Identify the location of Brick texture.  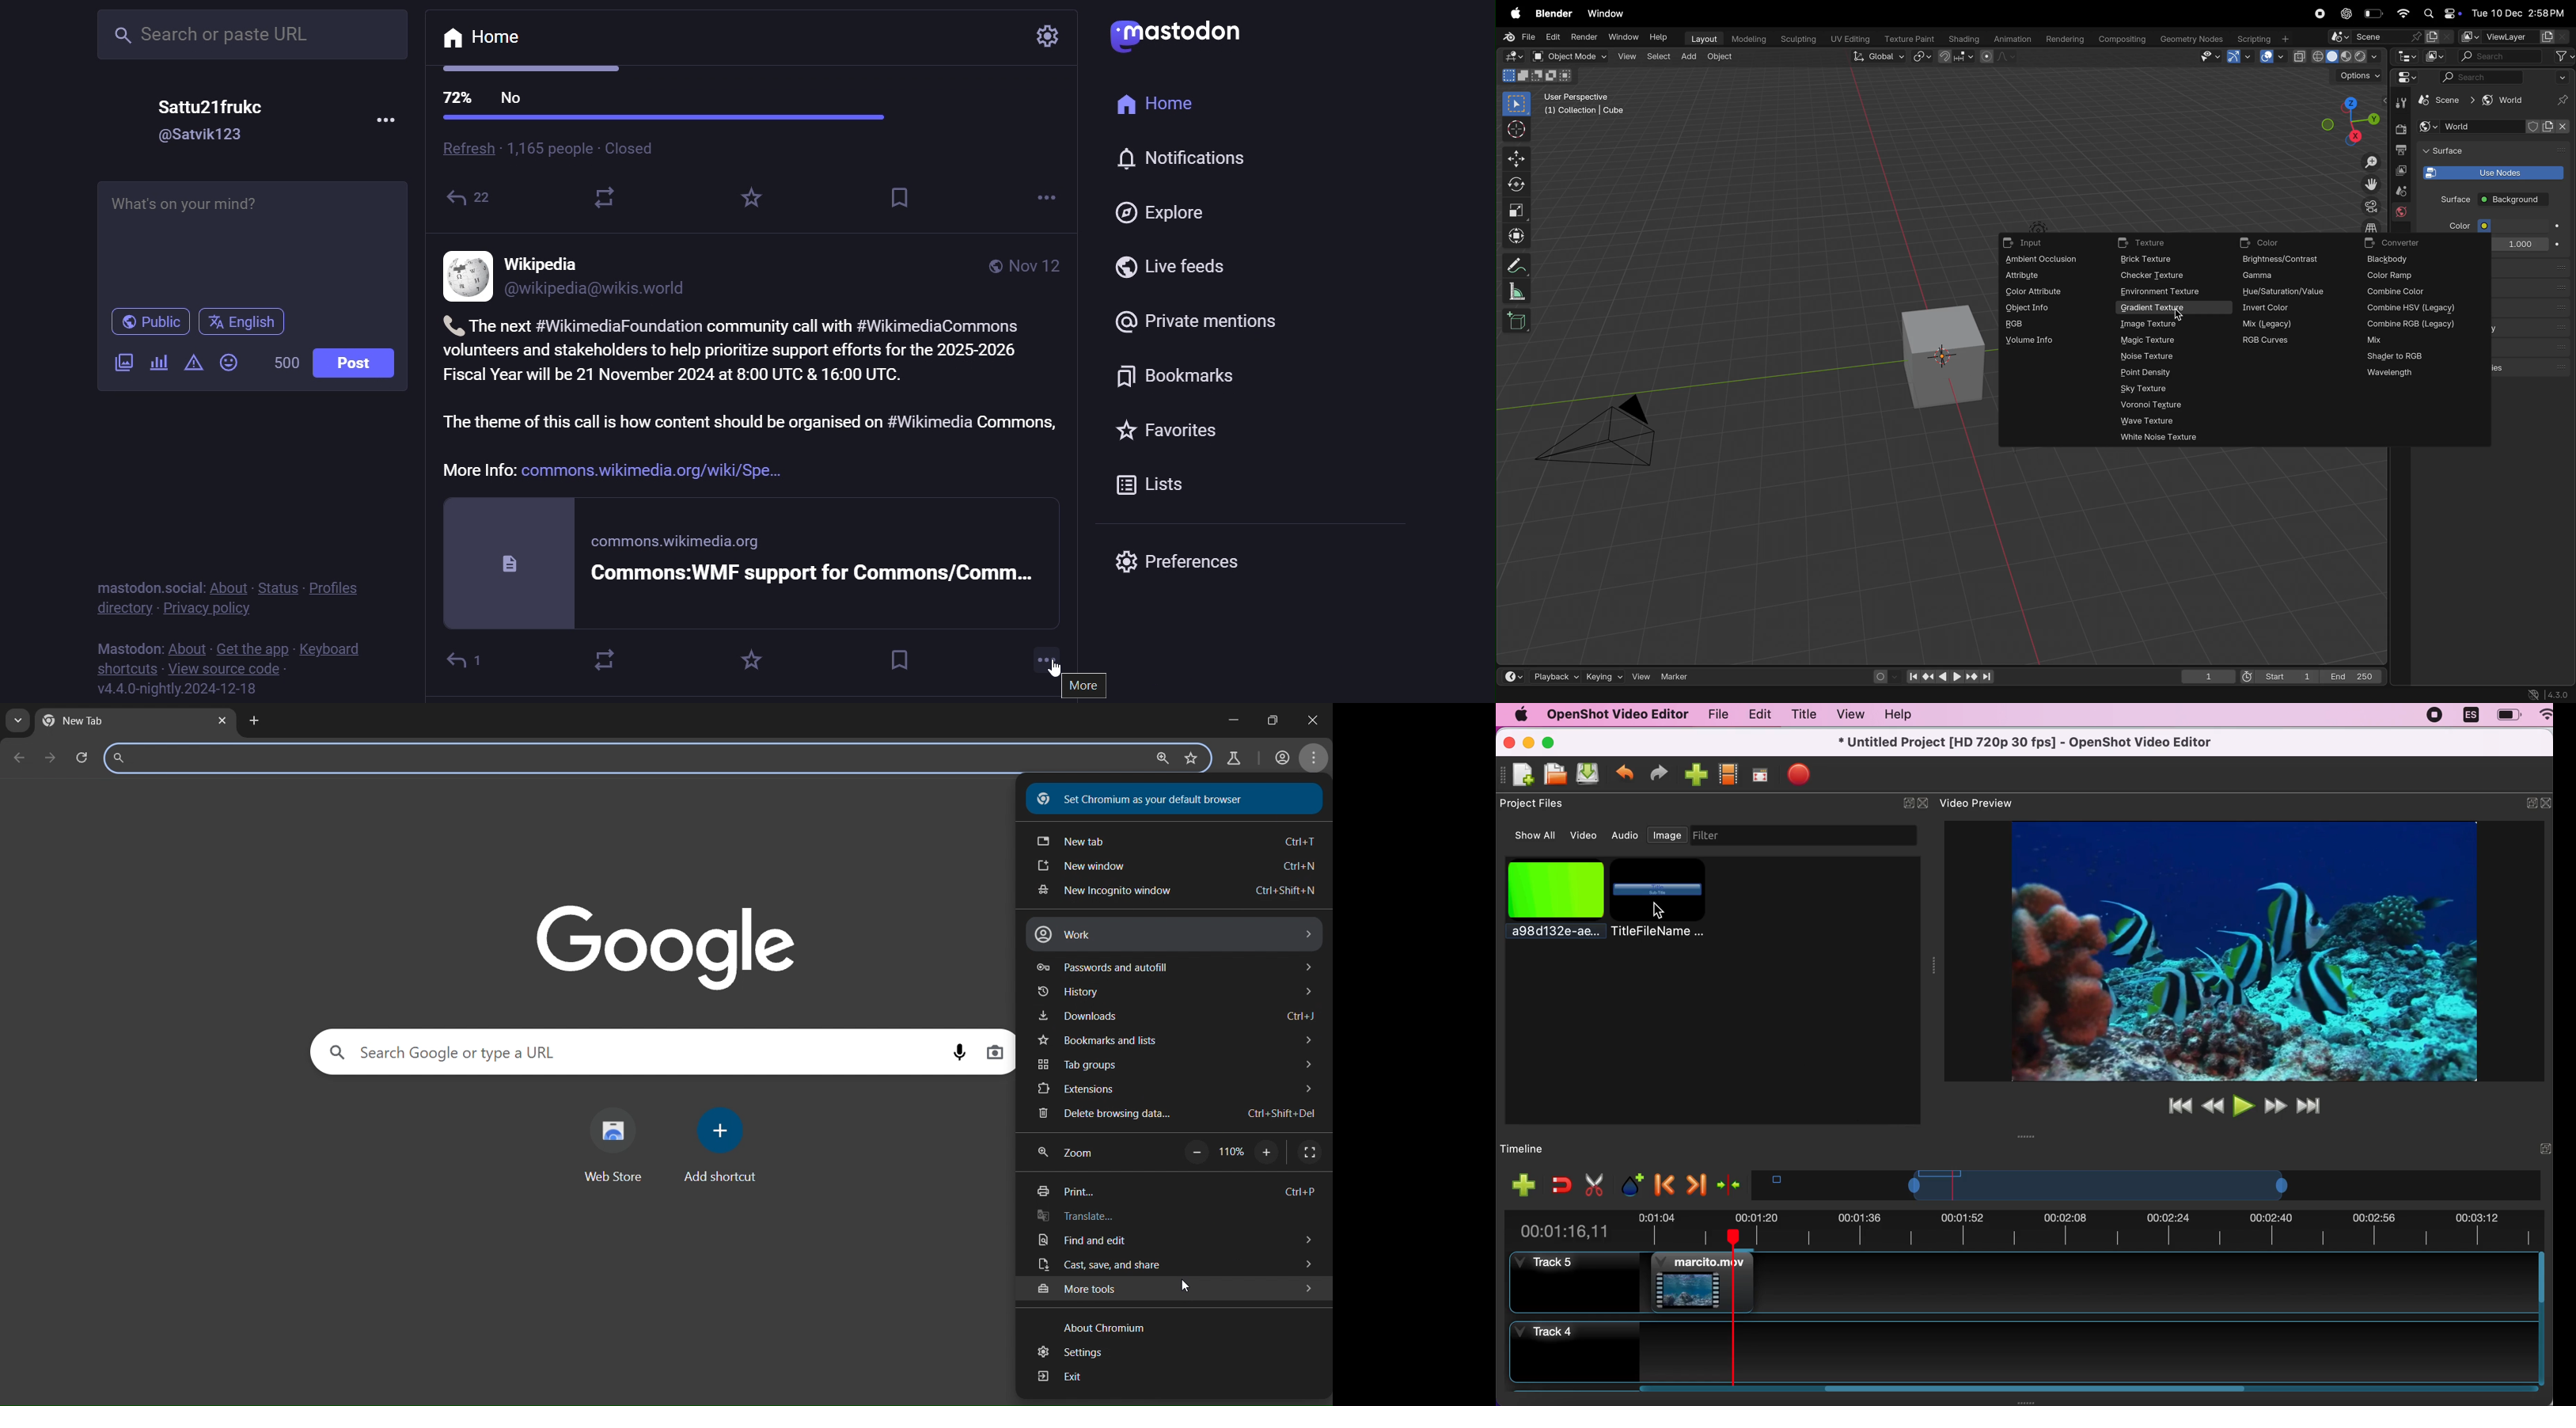
(2158, 260).